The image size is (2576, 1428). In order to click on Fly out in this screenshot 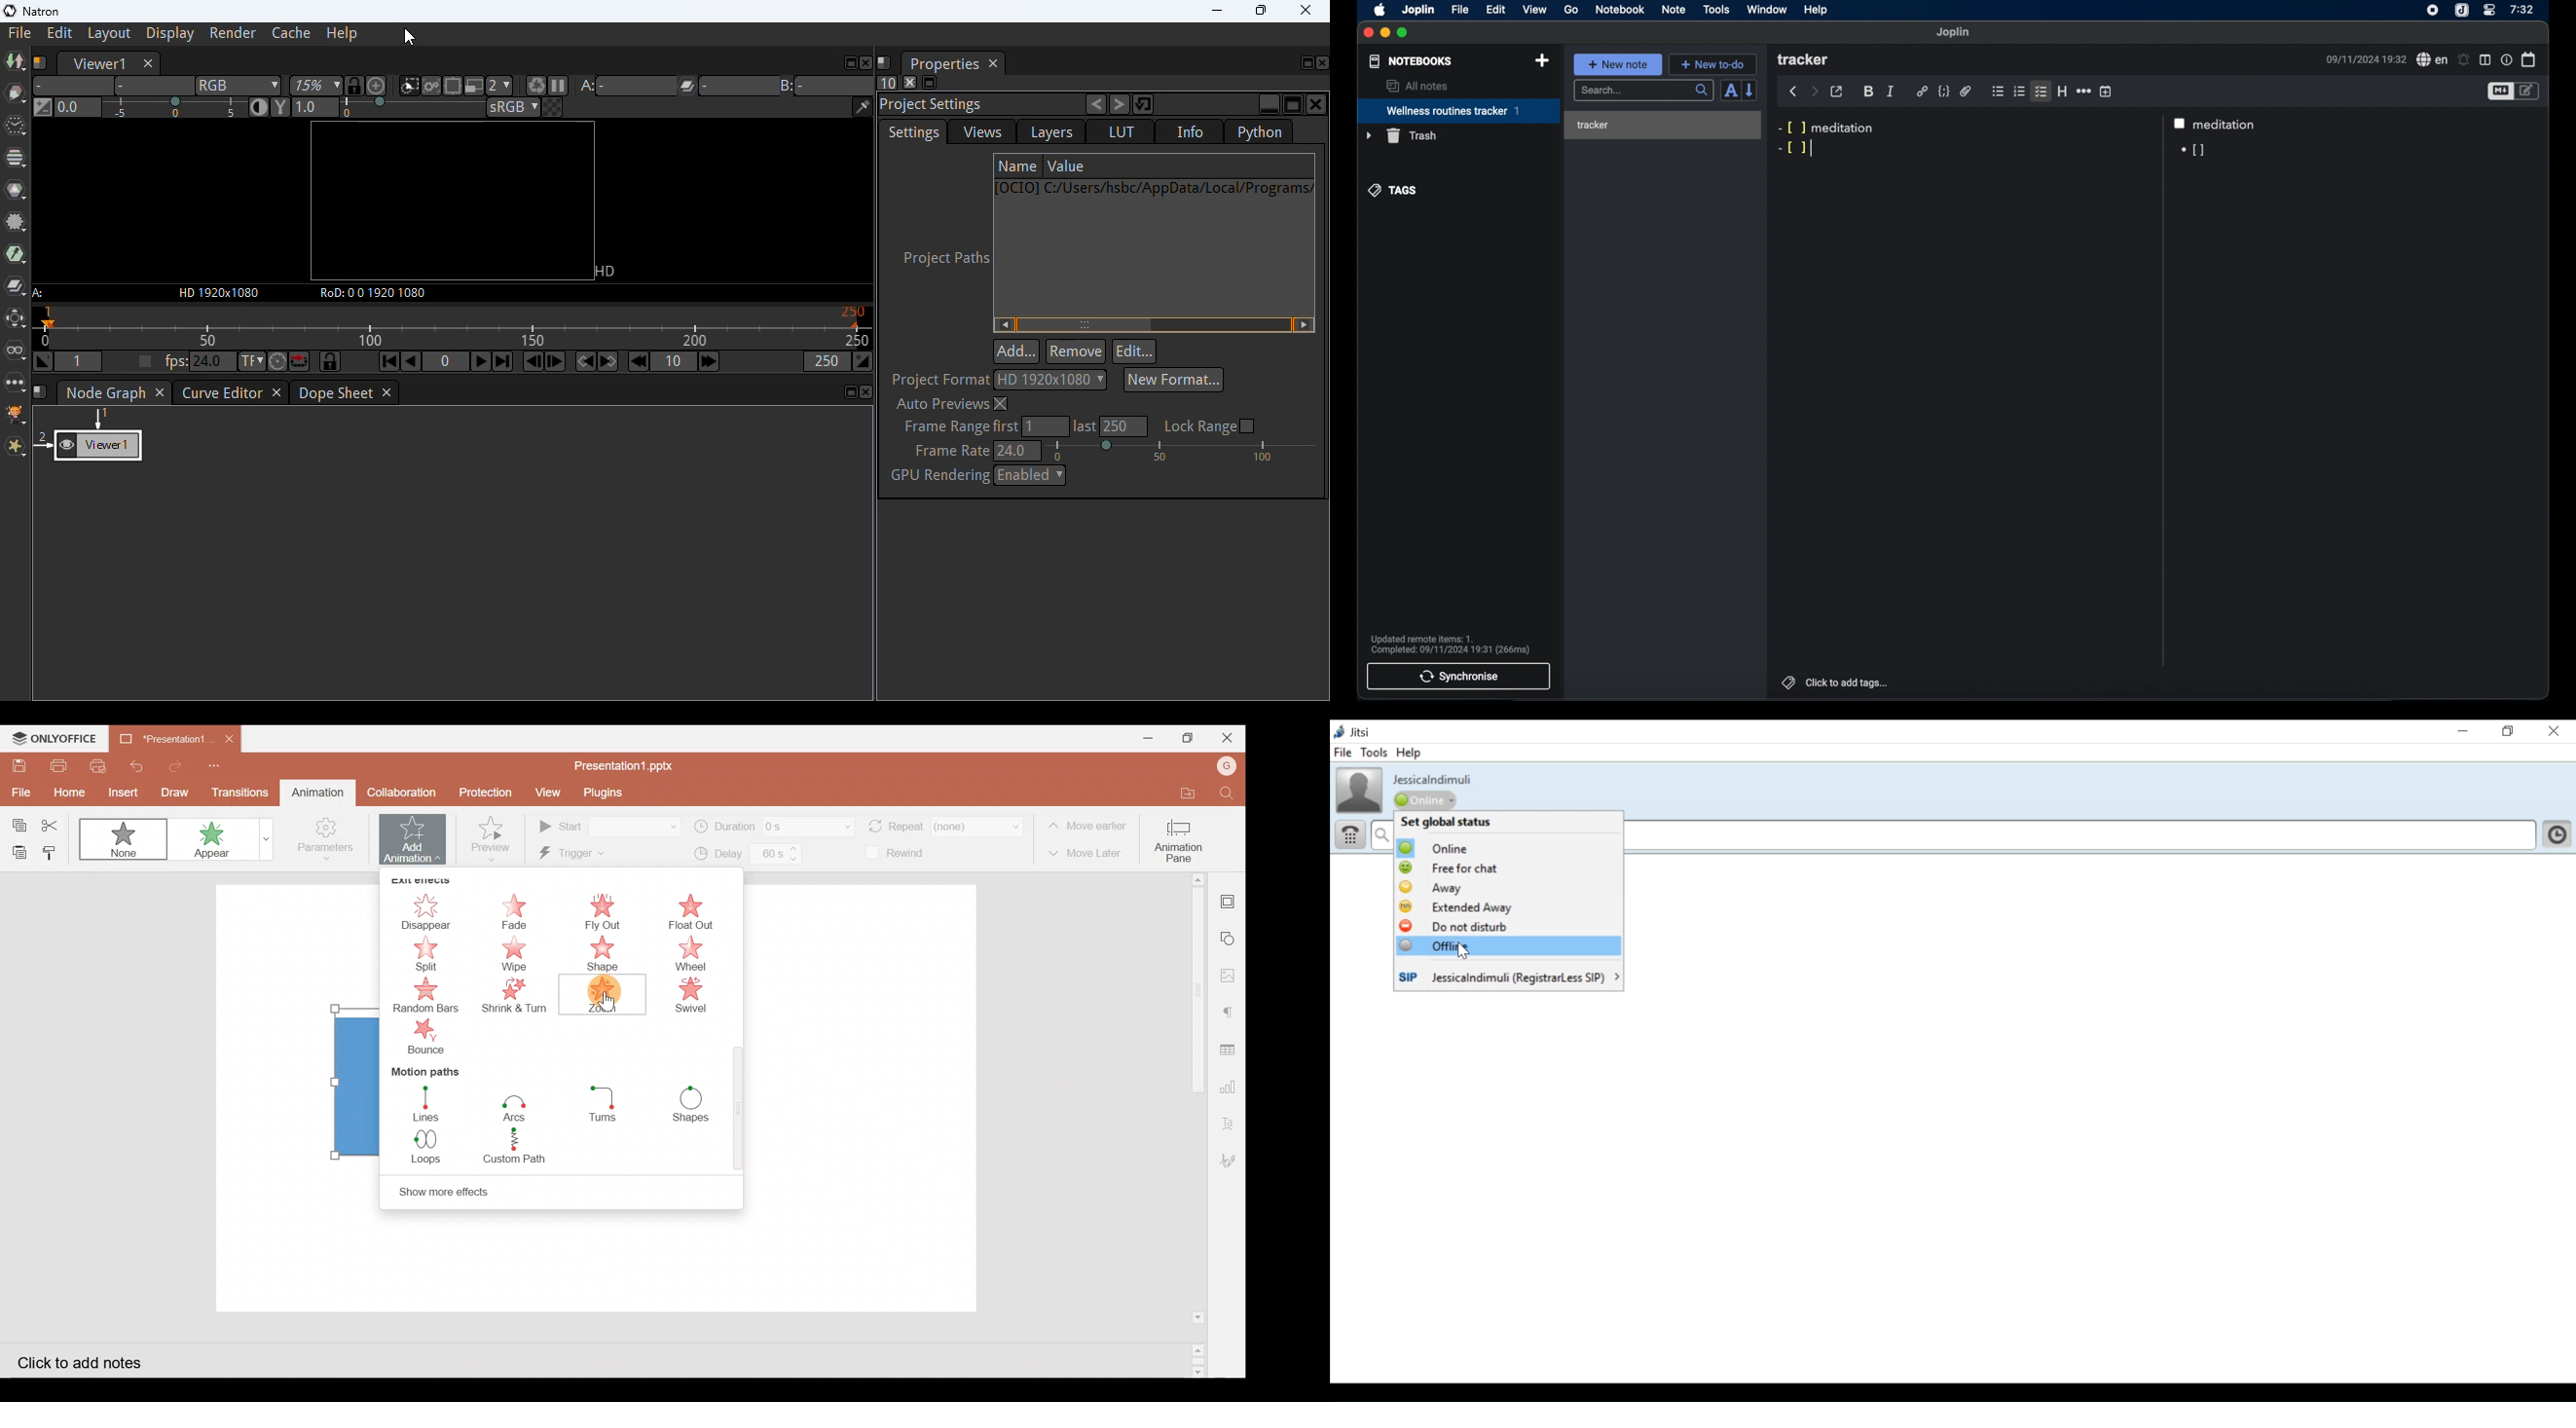, I will do `click(602, 910)`.